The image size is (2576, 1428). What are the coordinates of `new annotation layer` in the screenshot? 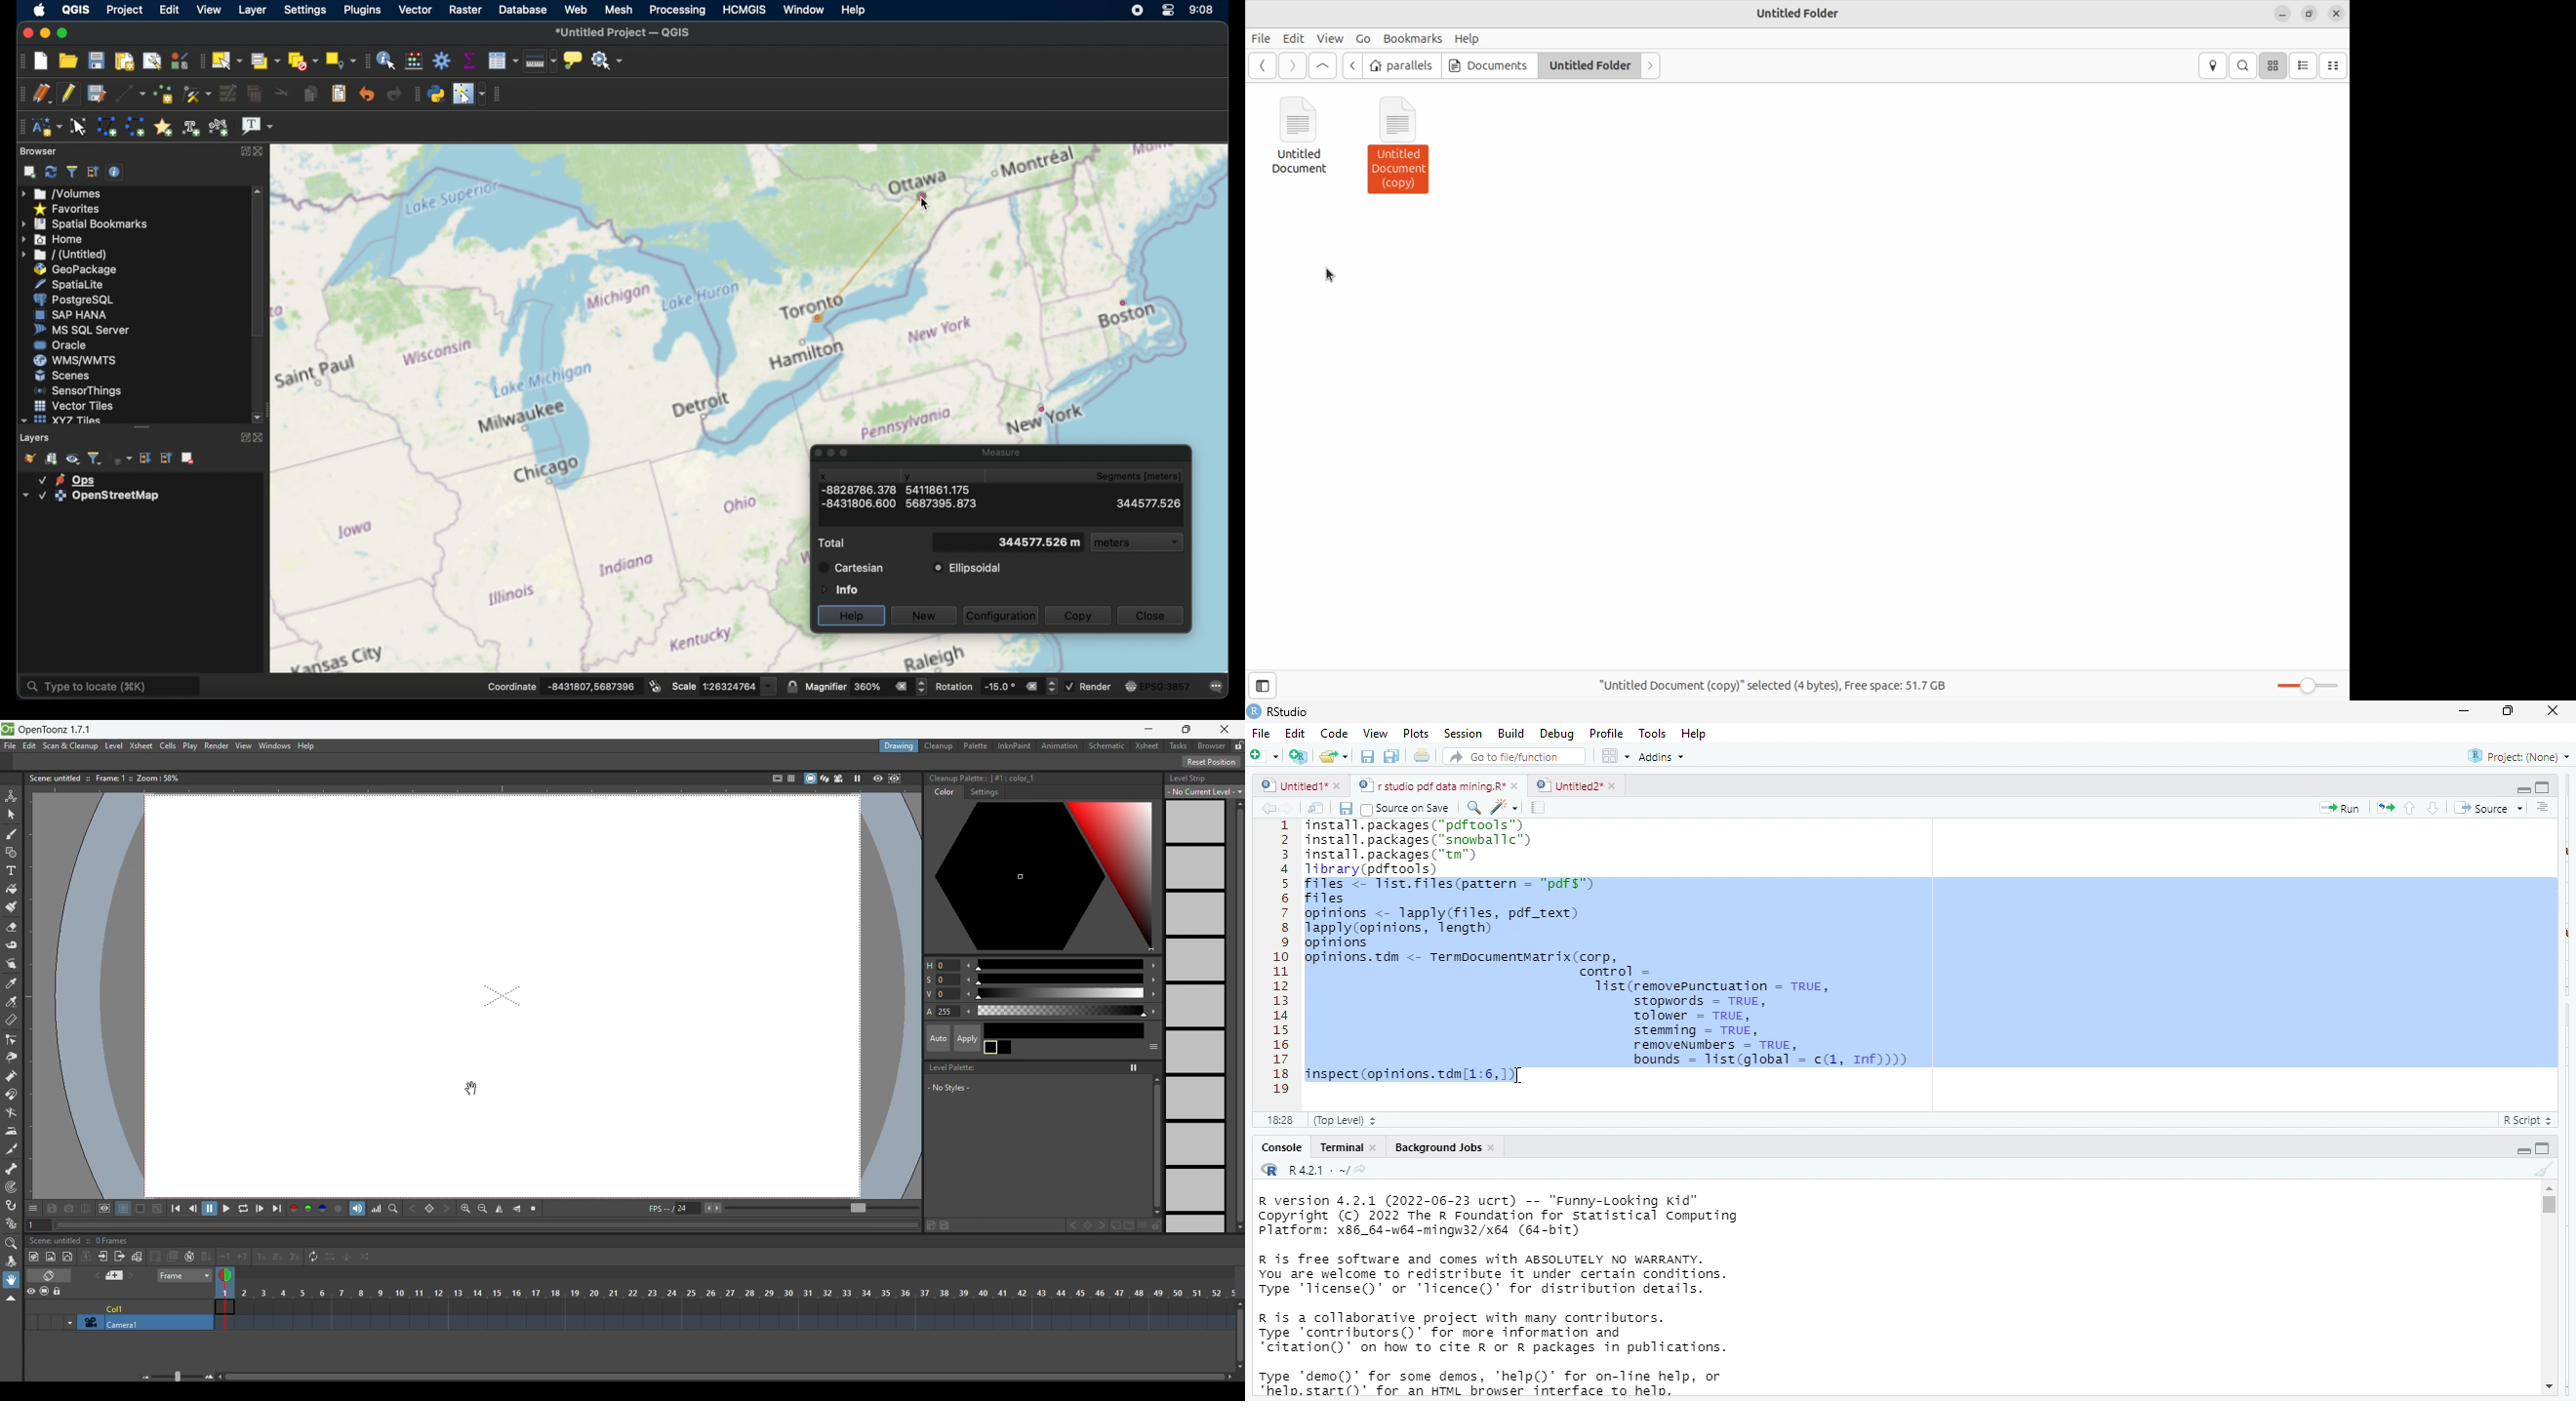 It's located at (46, 127).